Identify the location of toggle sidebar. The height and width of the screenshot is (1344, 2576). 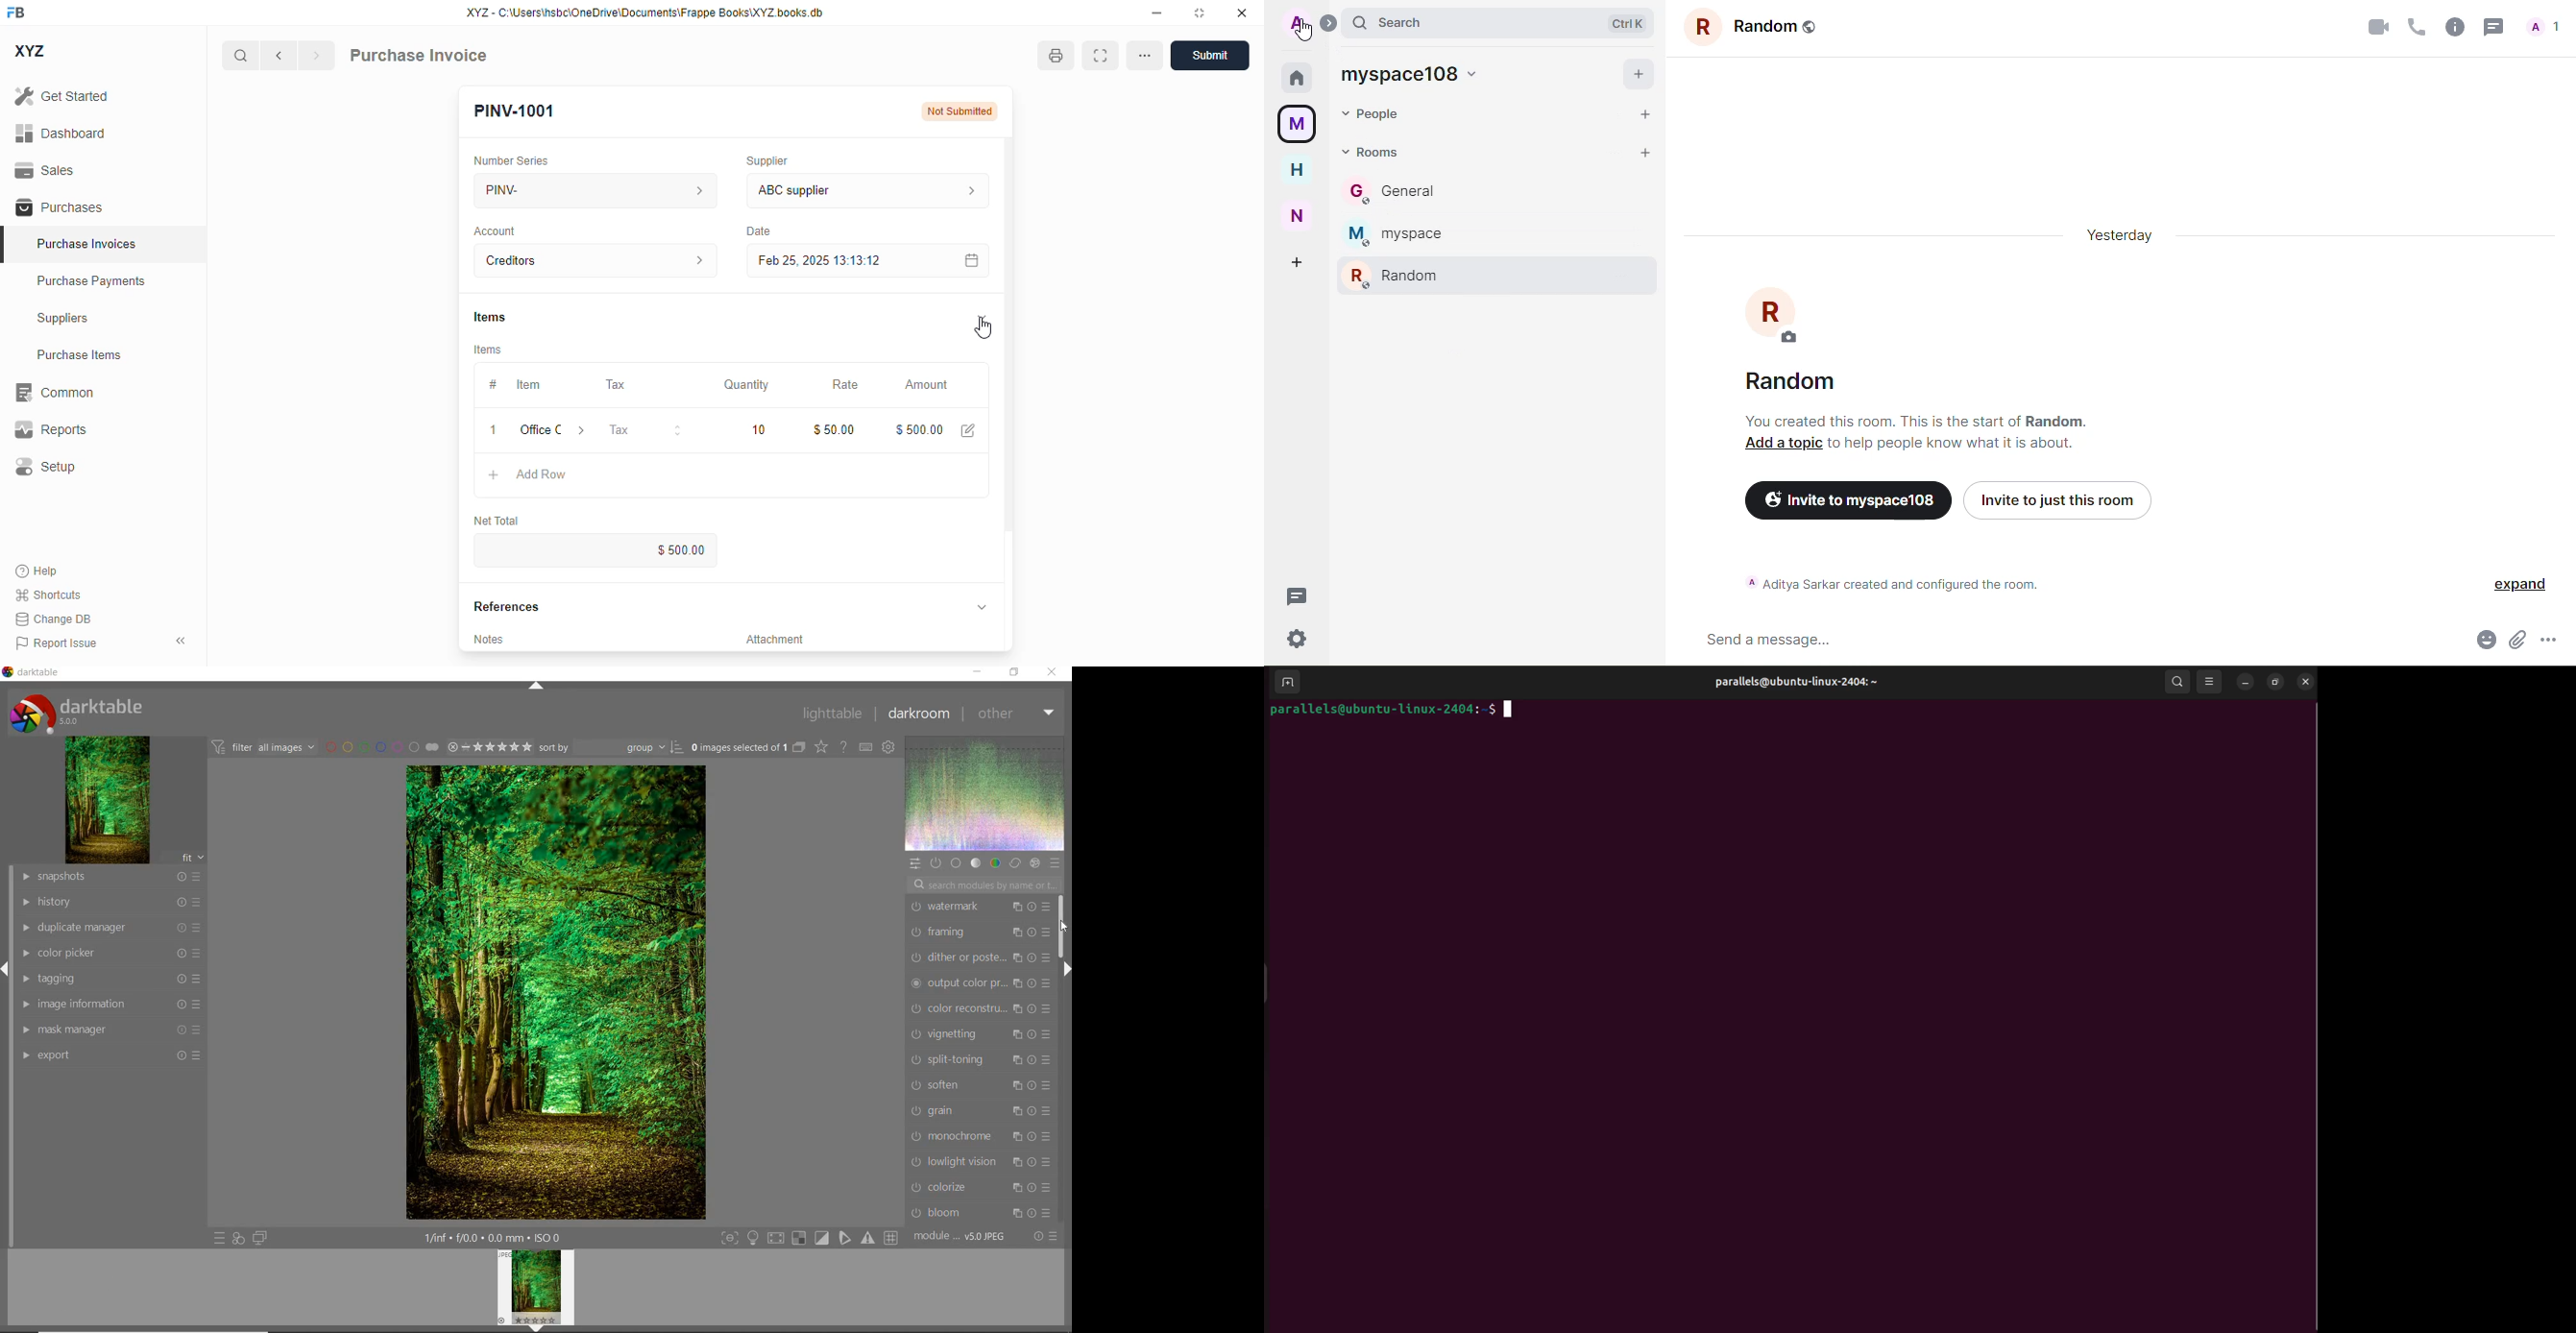
(183, 641).